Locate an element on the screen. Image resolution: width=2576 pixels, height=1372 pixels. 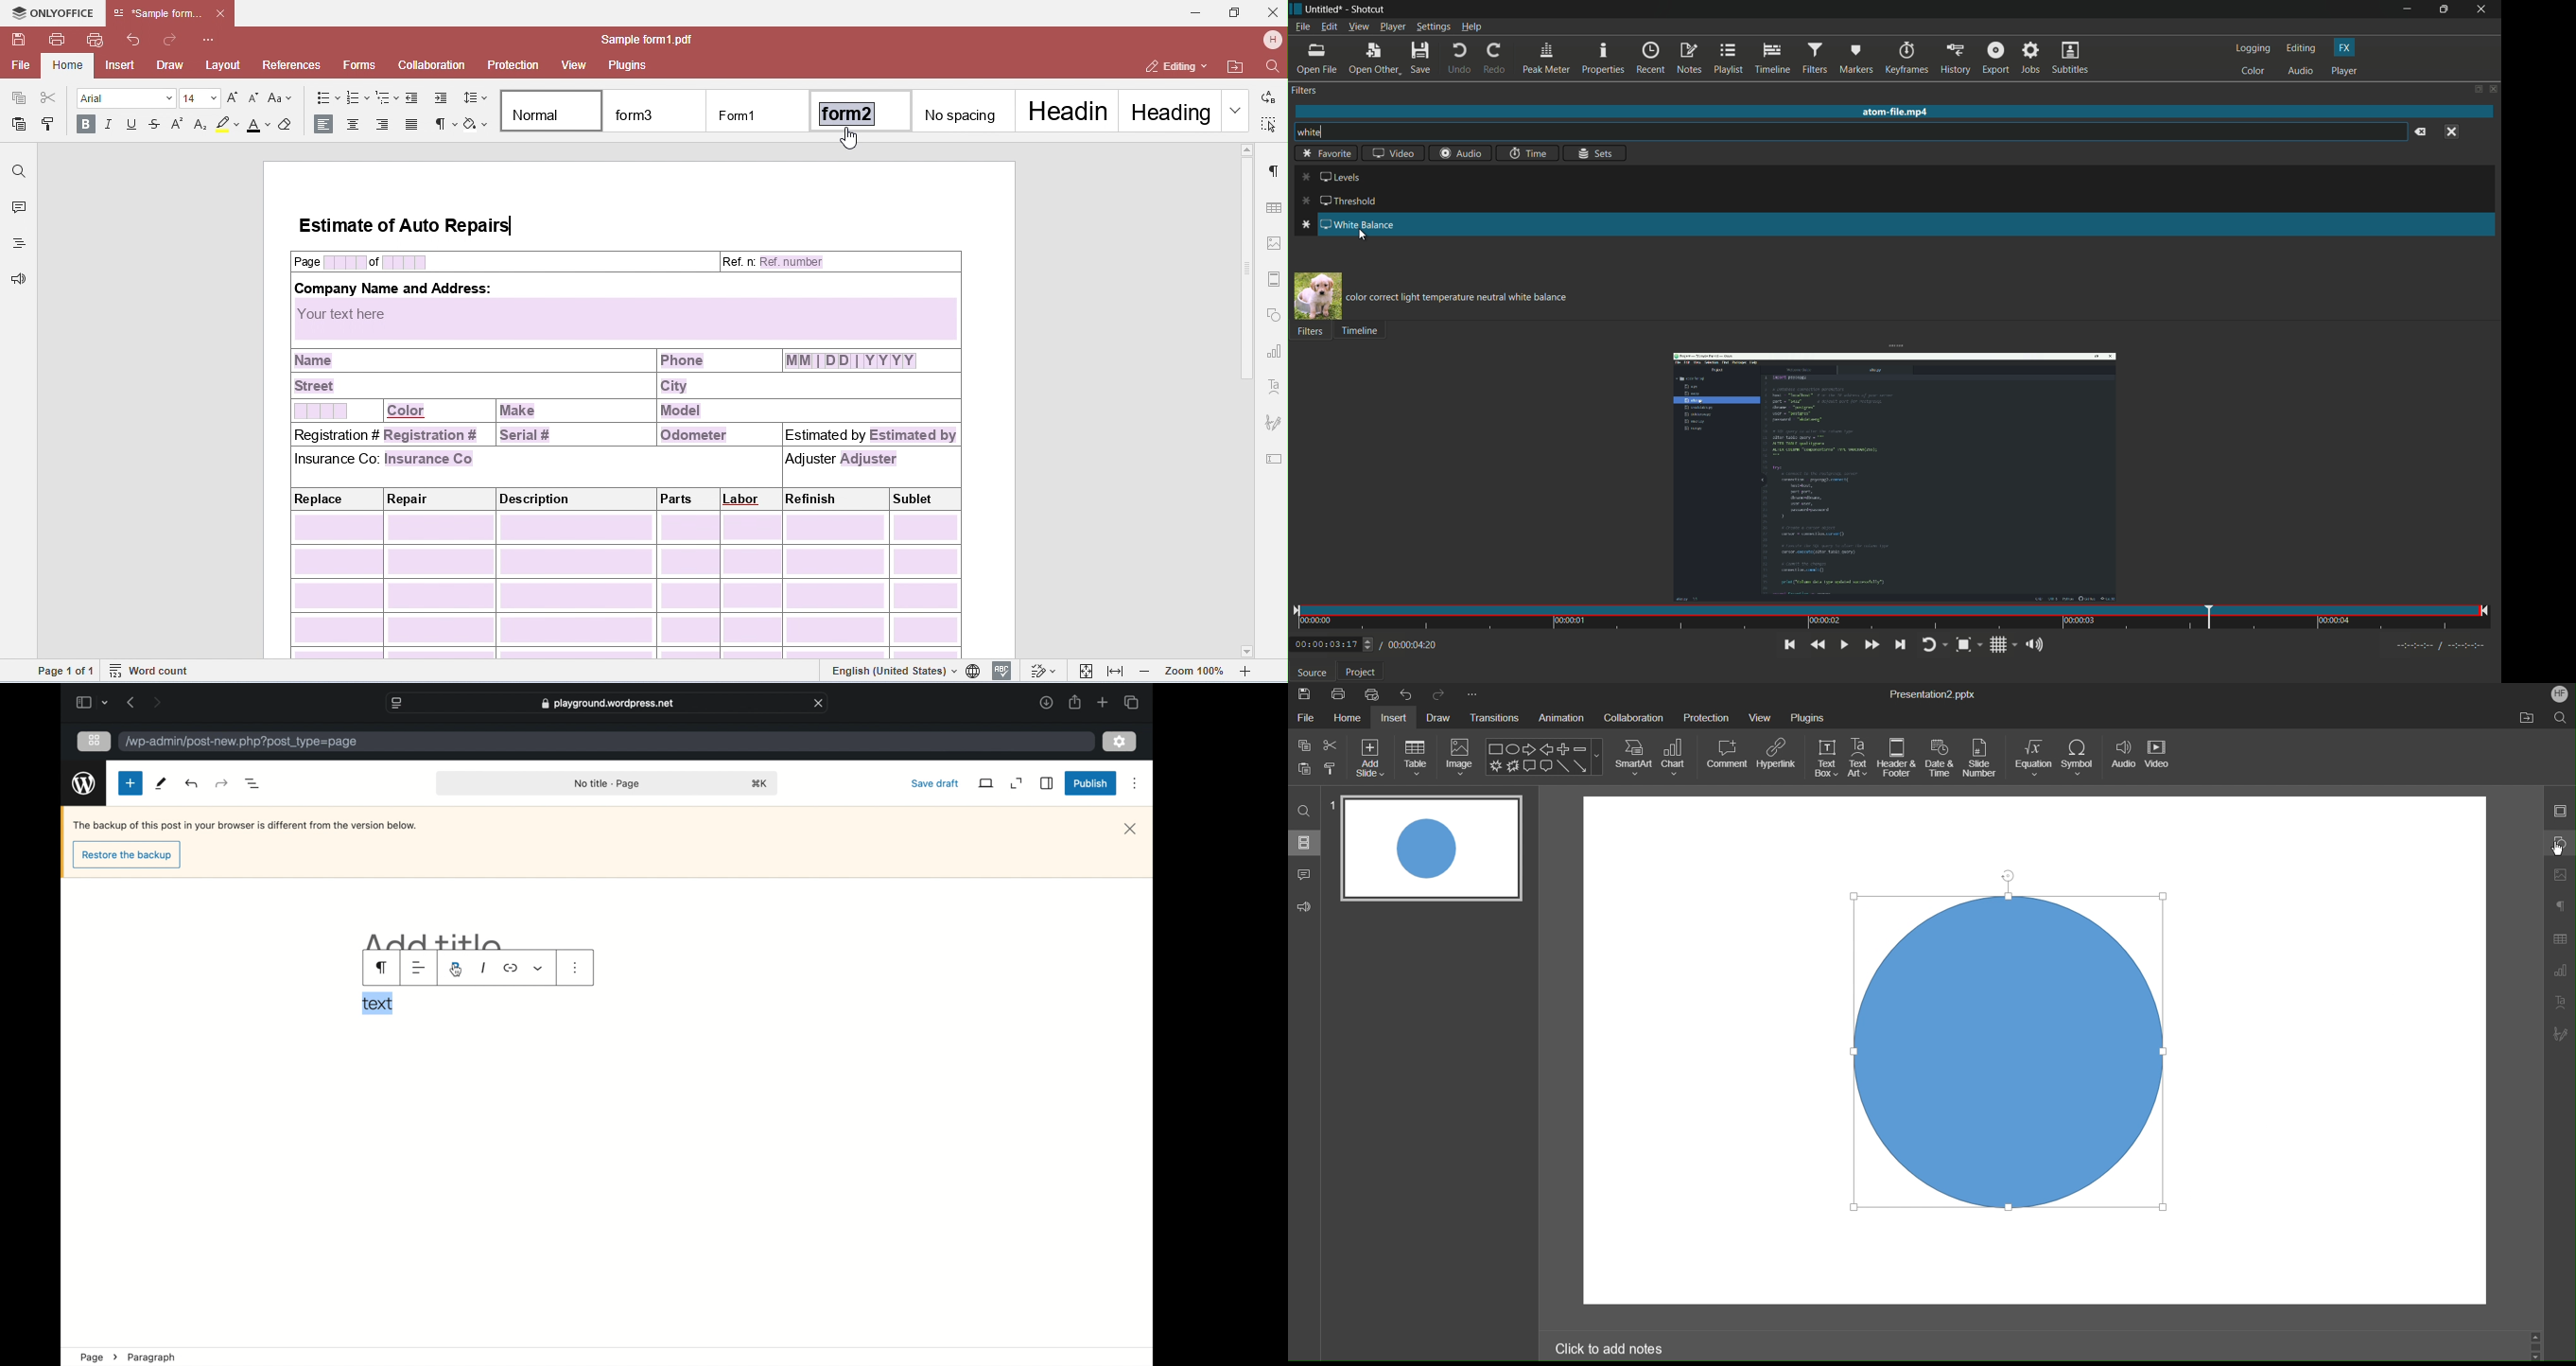
Insert is located at coordinates (1397, 719).